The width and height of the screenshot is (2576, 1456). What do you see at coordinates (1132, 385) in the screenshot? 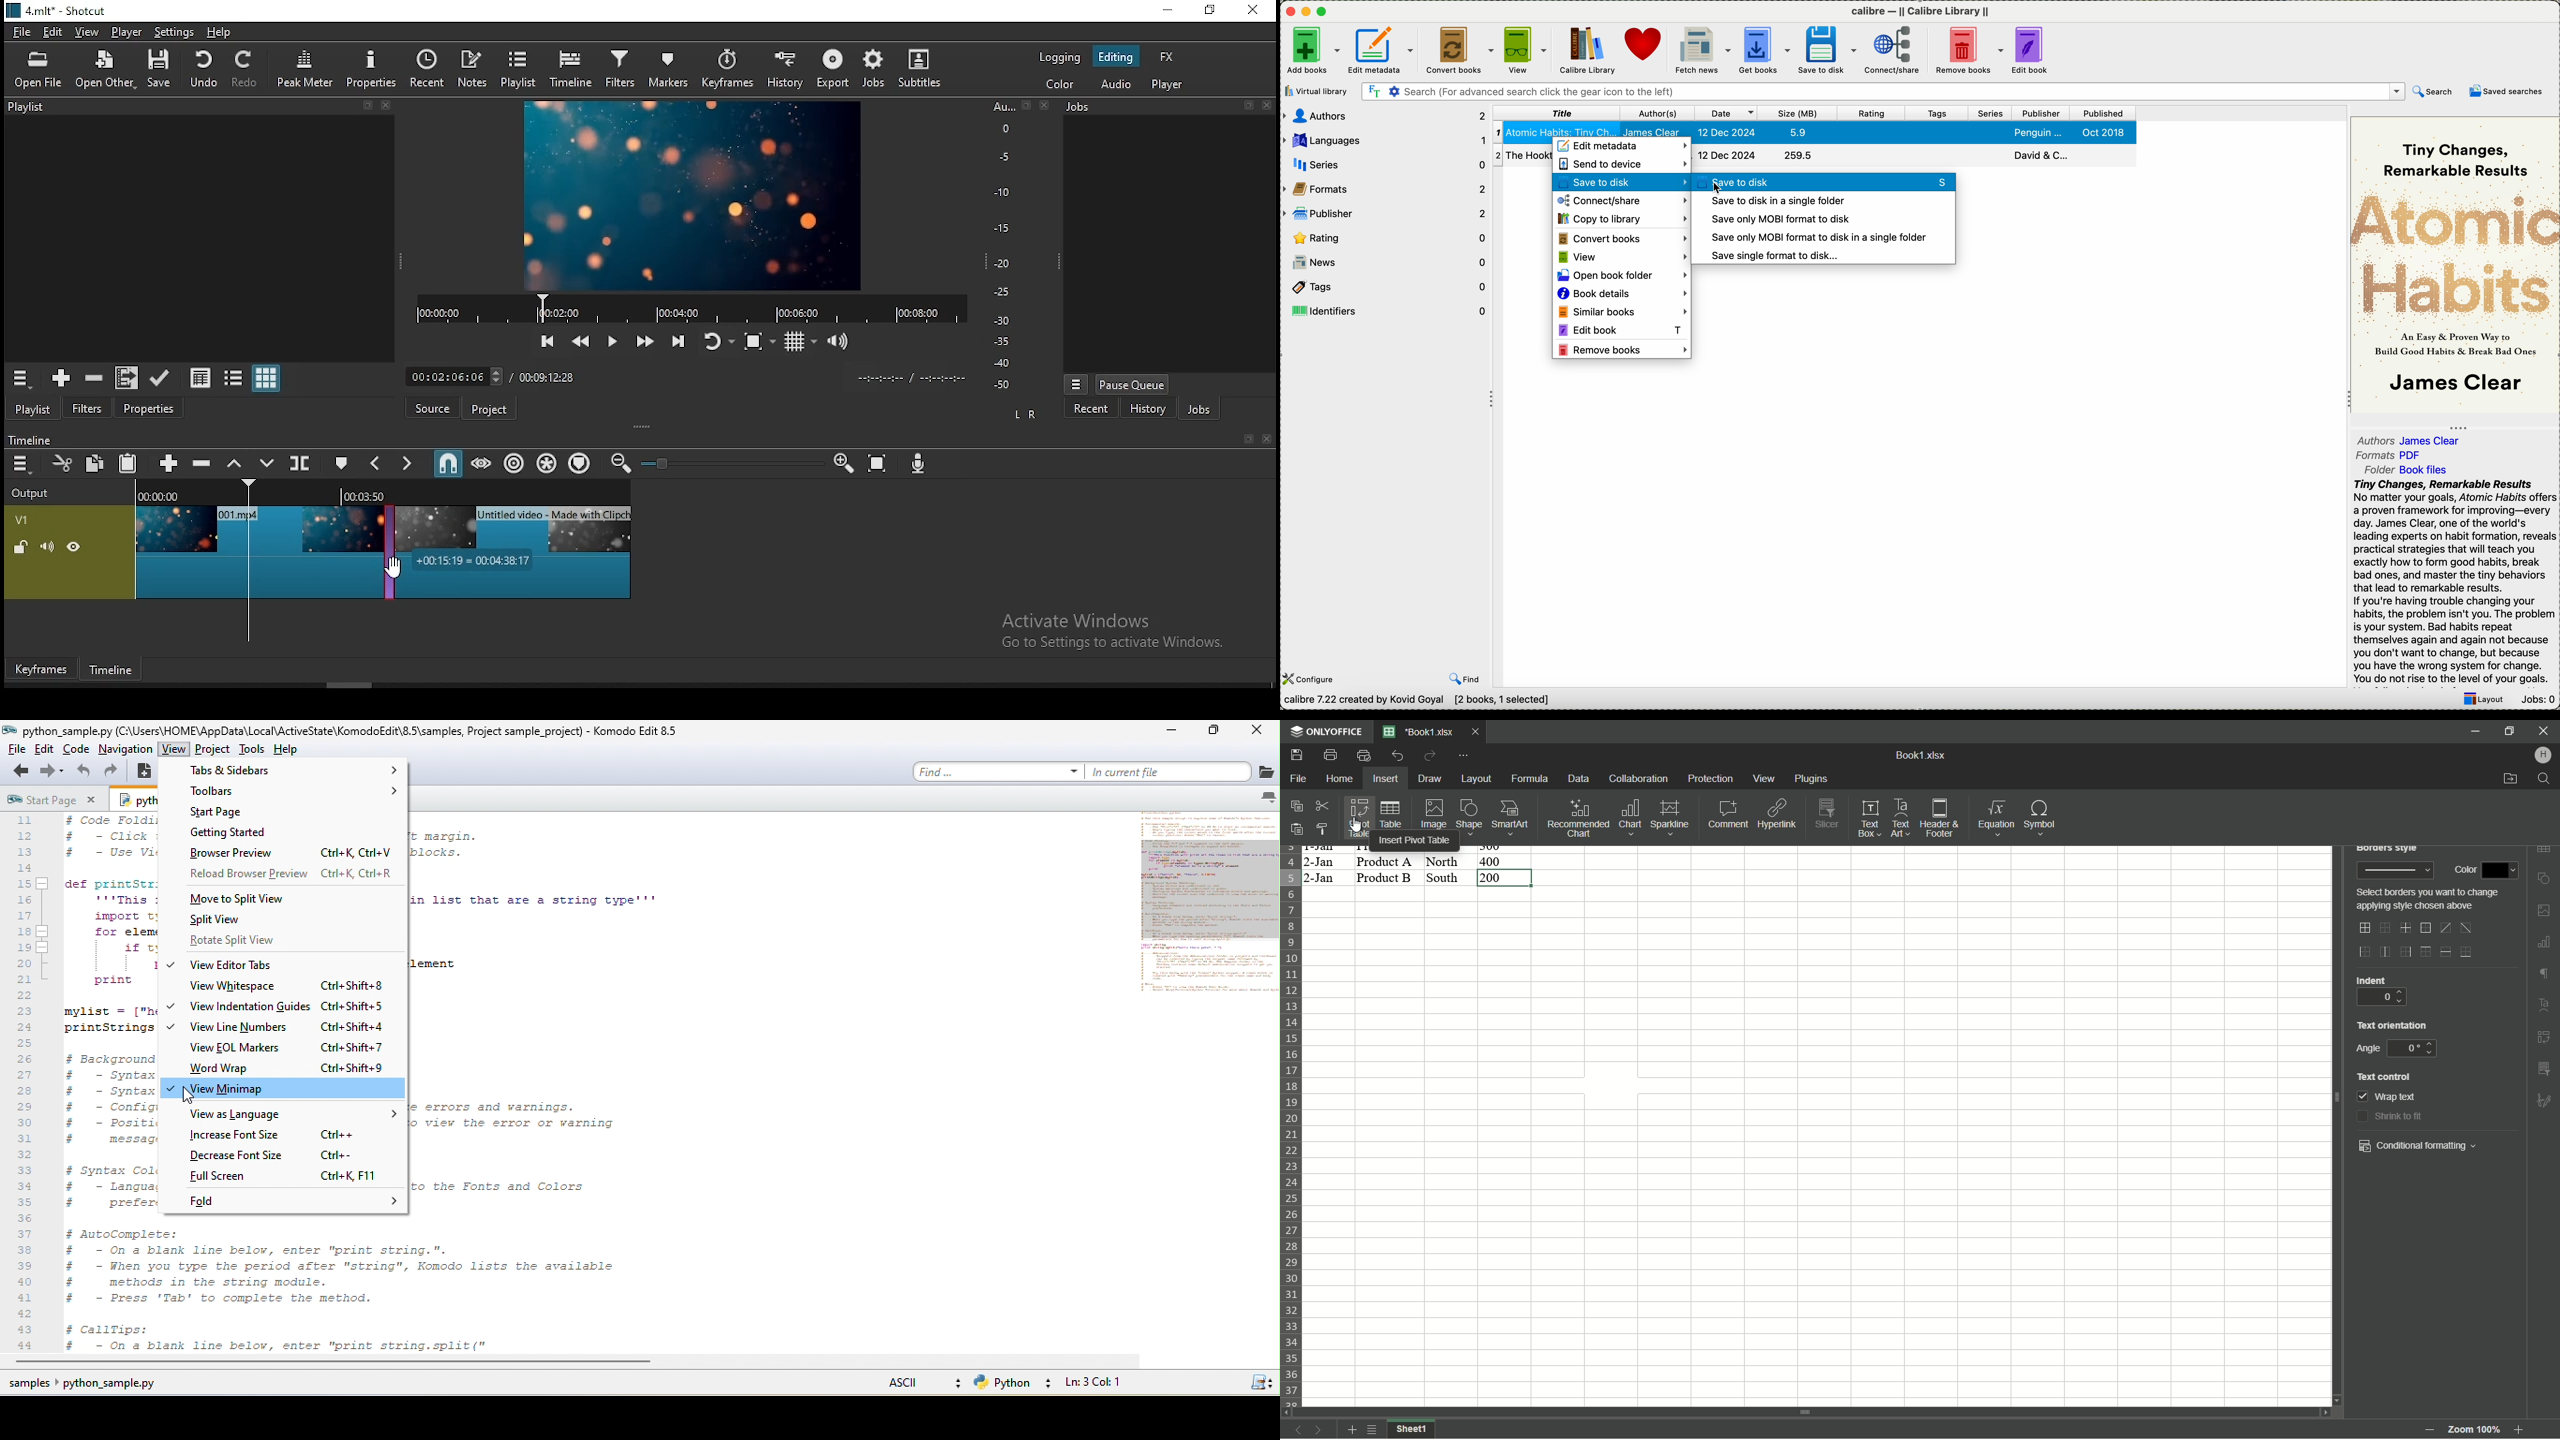
I see `pause queue` at bounding box center [1132, 385].